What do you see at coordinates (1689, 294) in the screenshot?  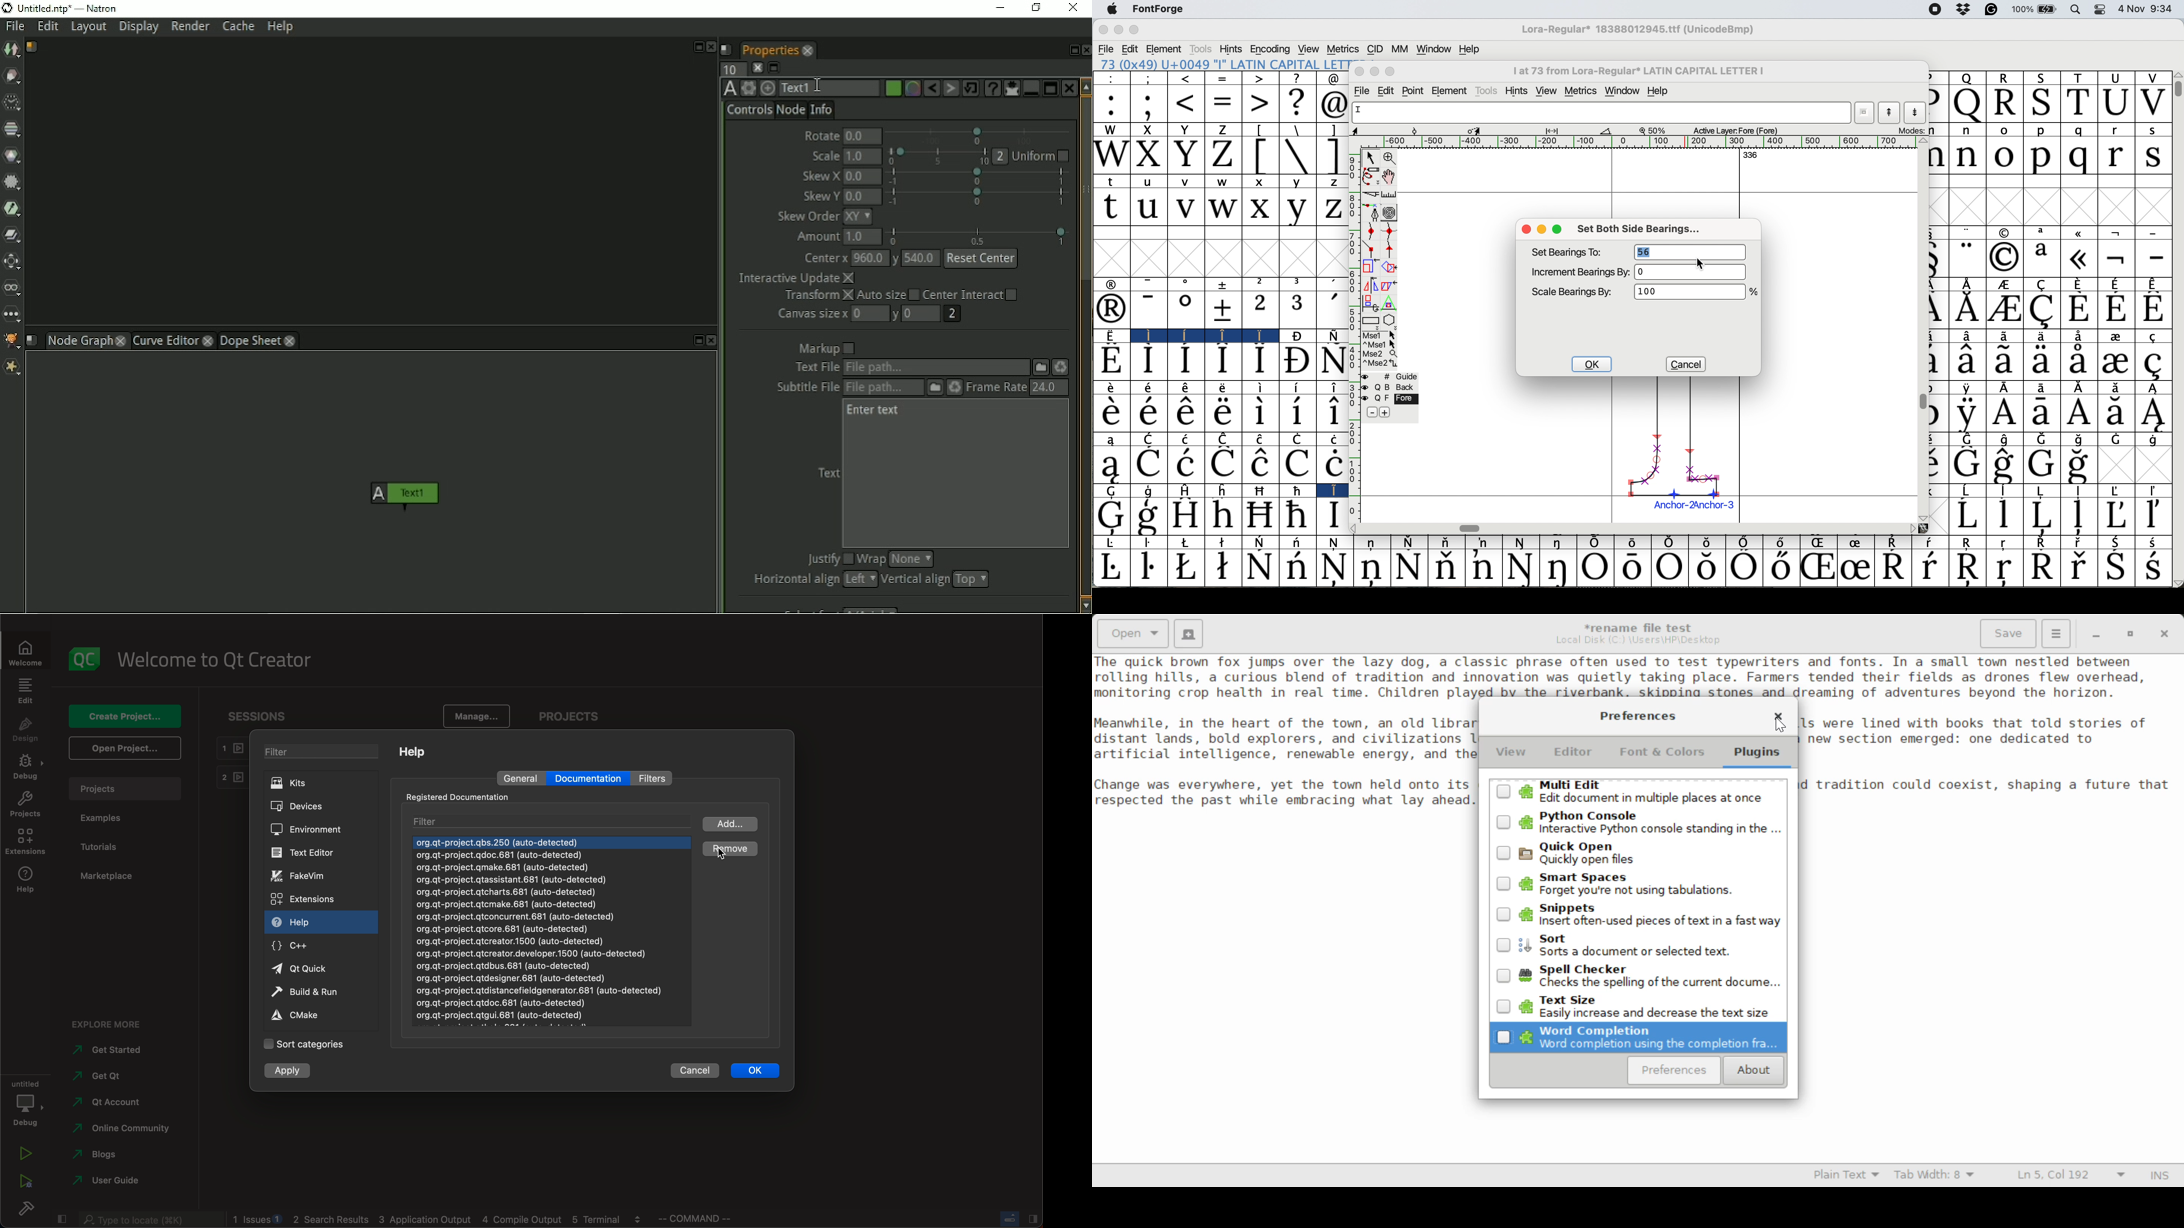 I see `1000%` at bounding box center [1689, 294].